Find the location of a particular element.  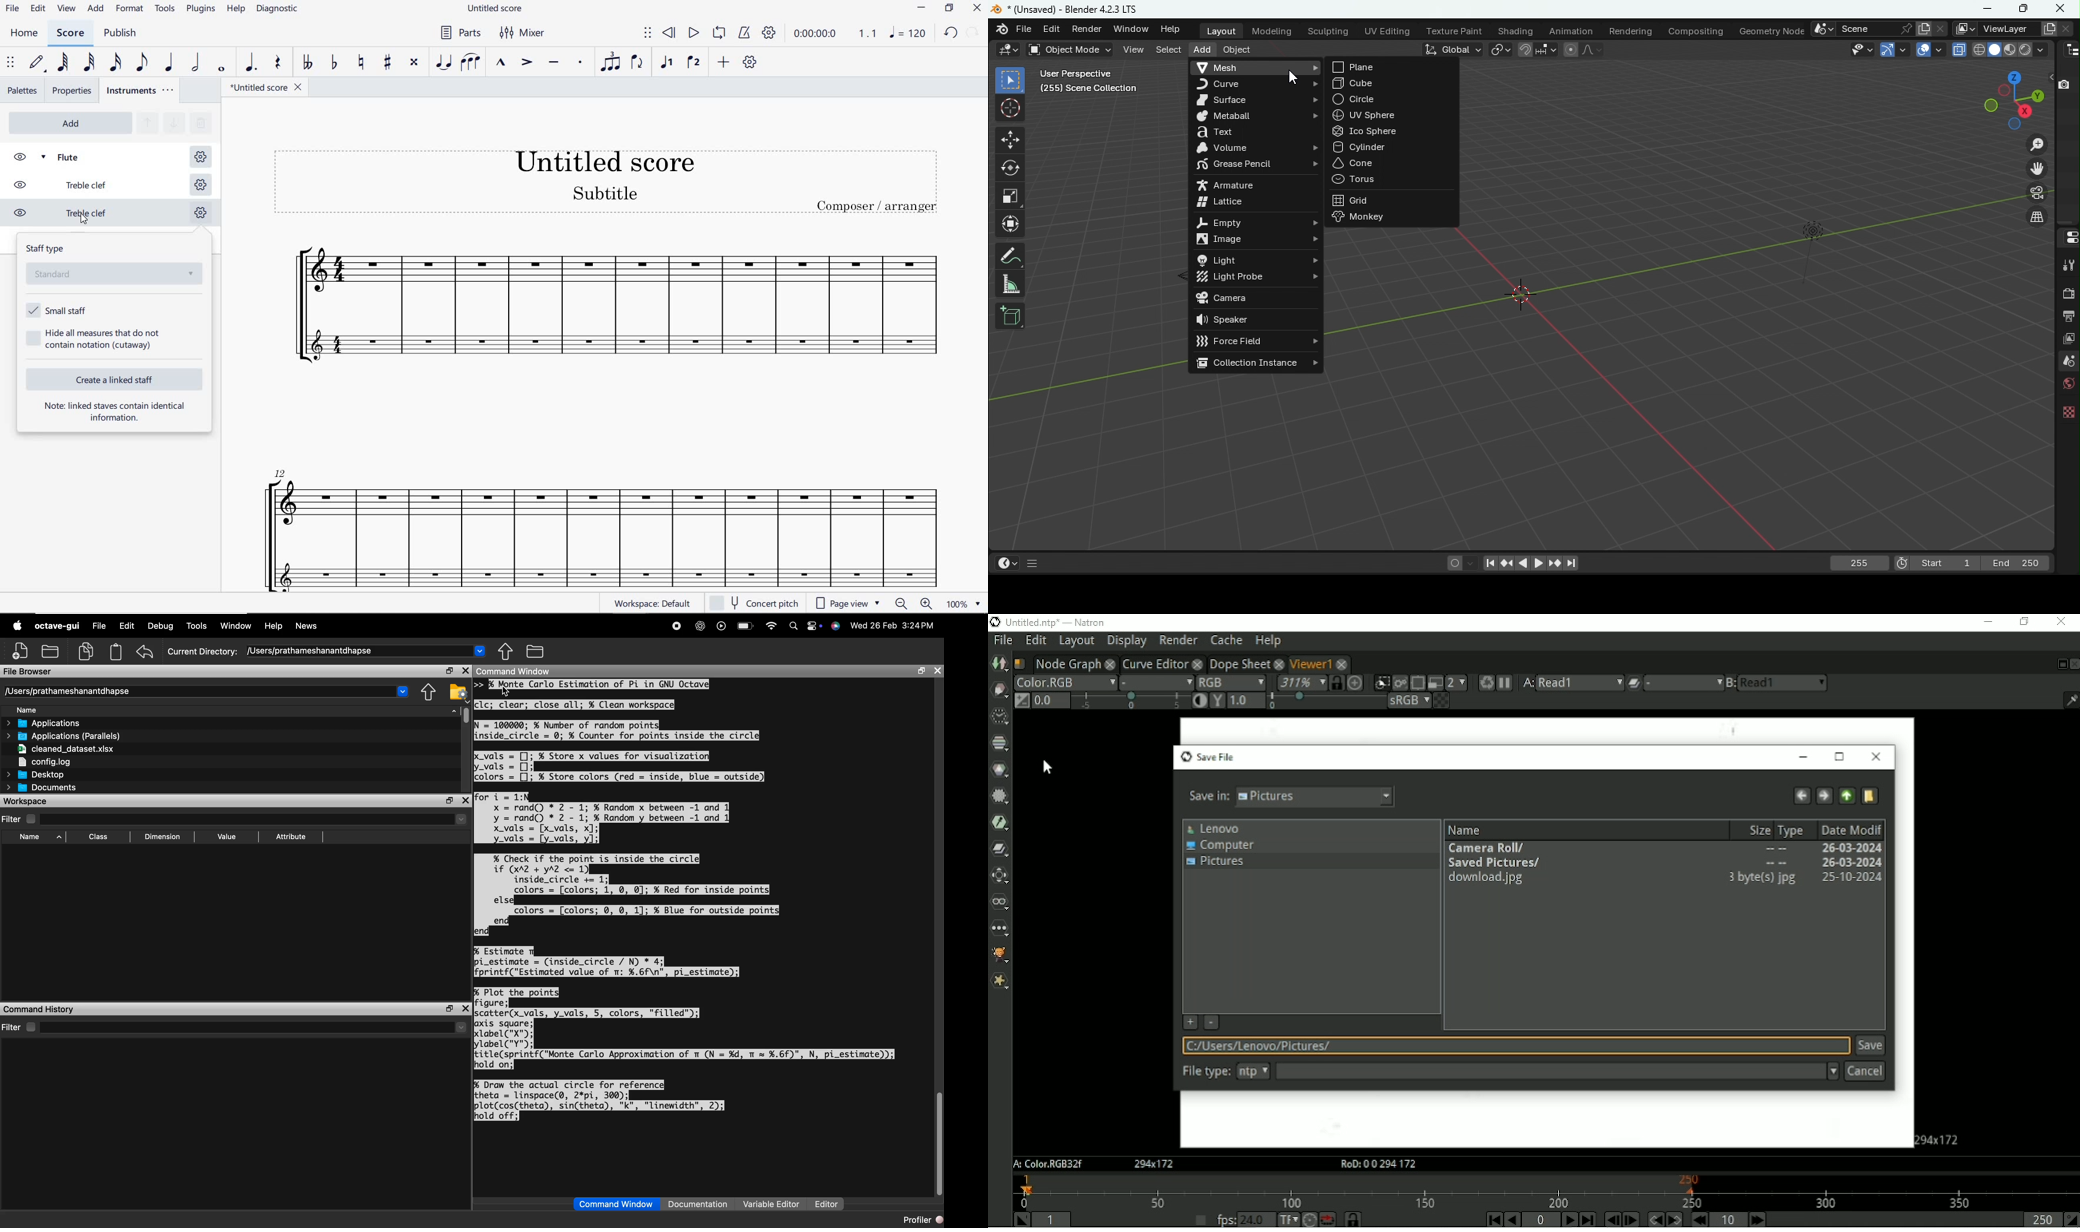

Add view layer is located at coordinates (2046, 27).